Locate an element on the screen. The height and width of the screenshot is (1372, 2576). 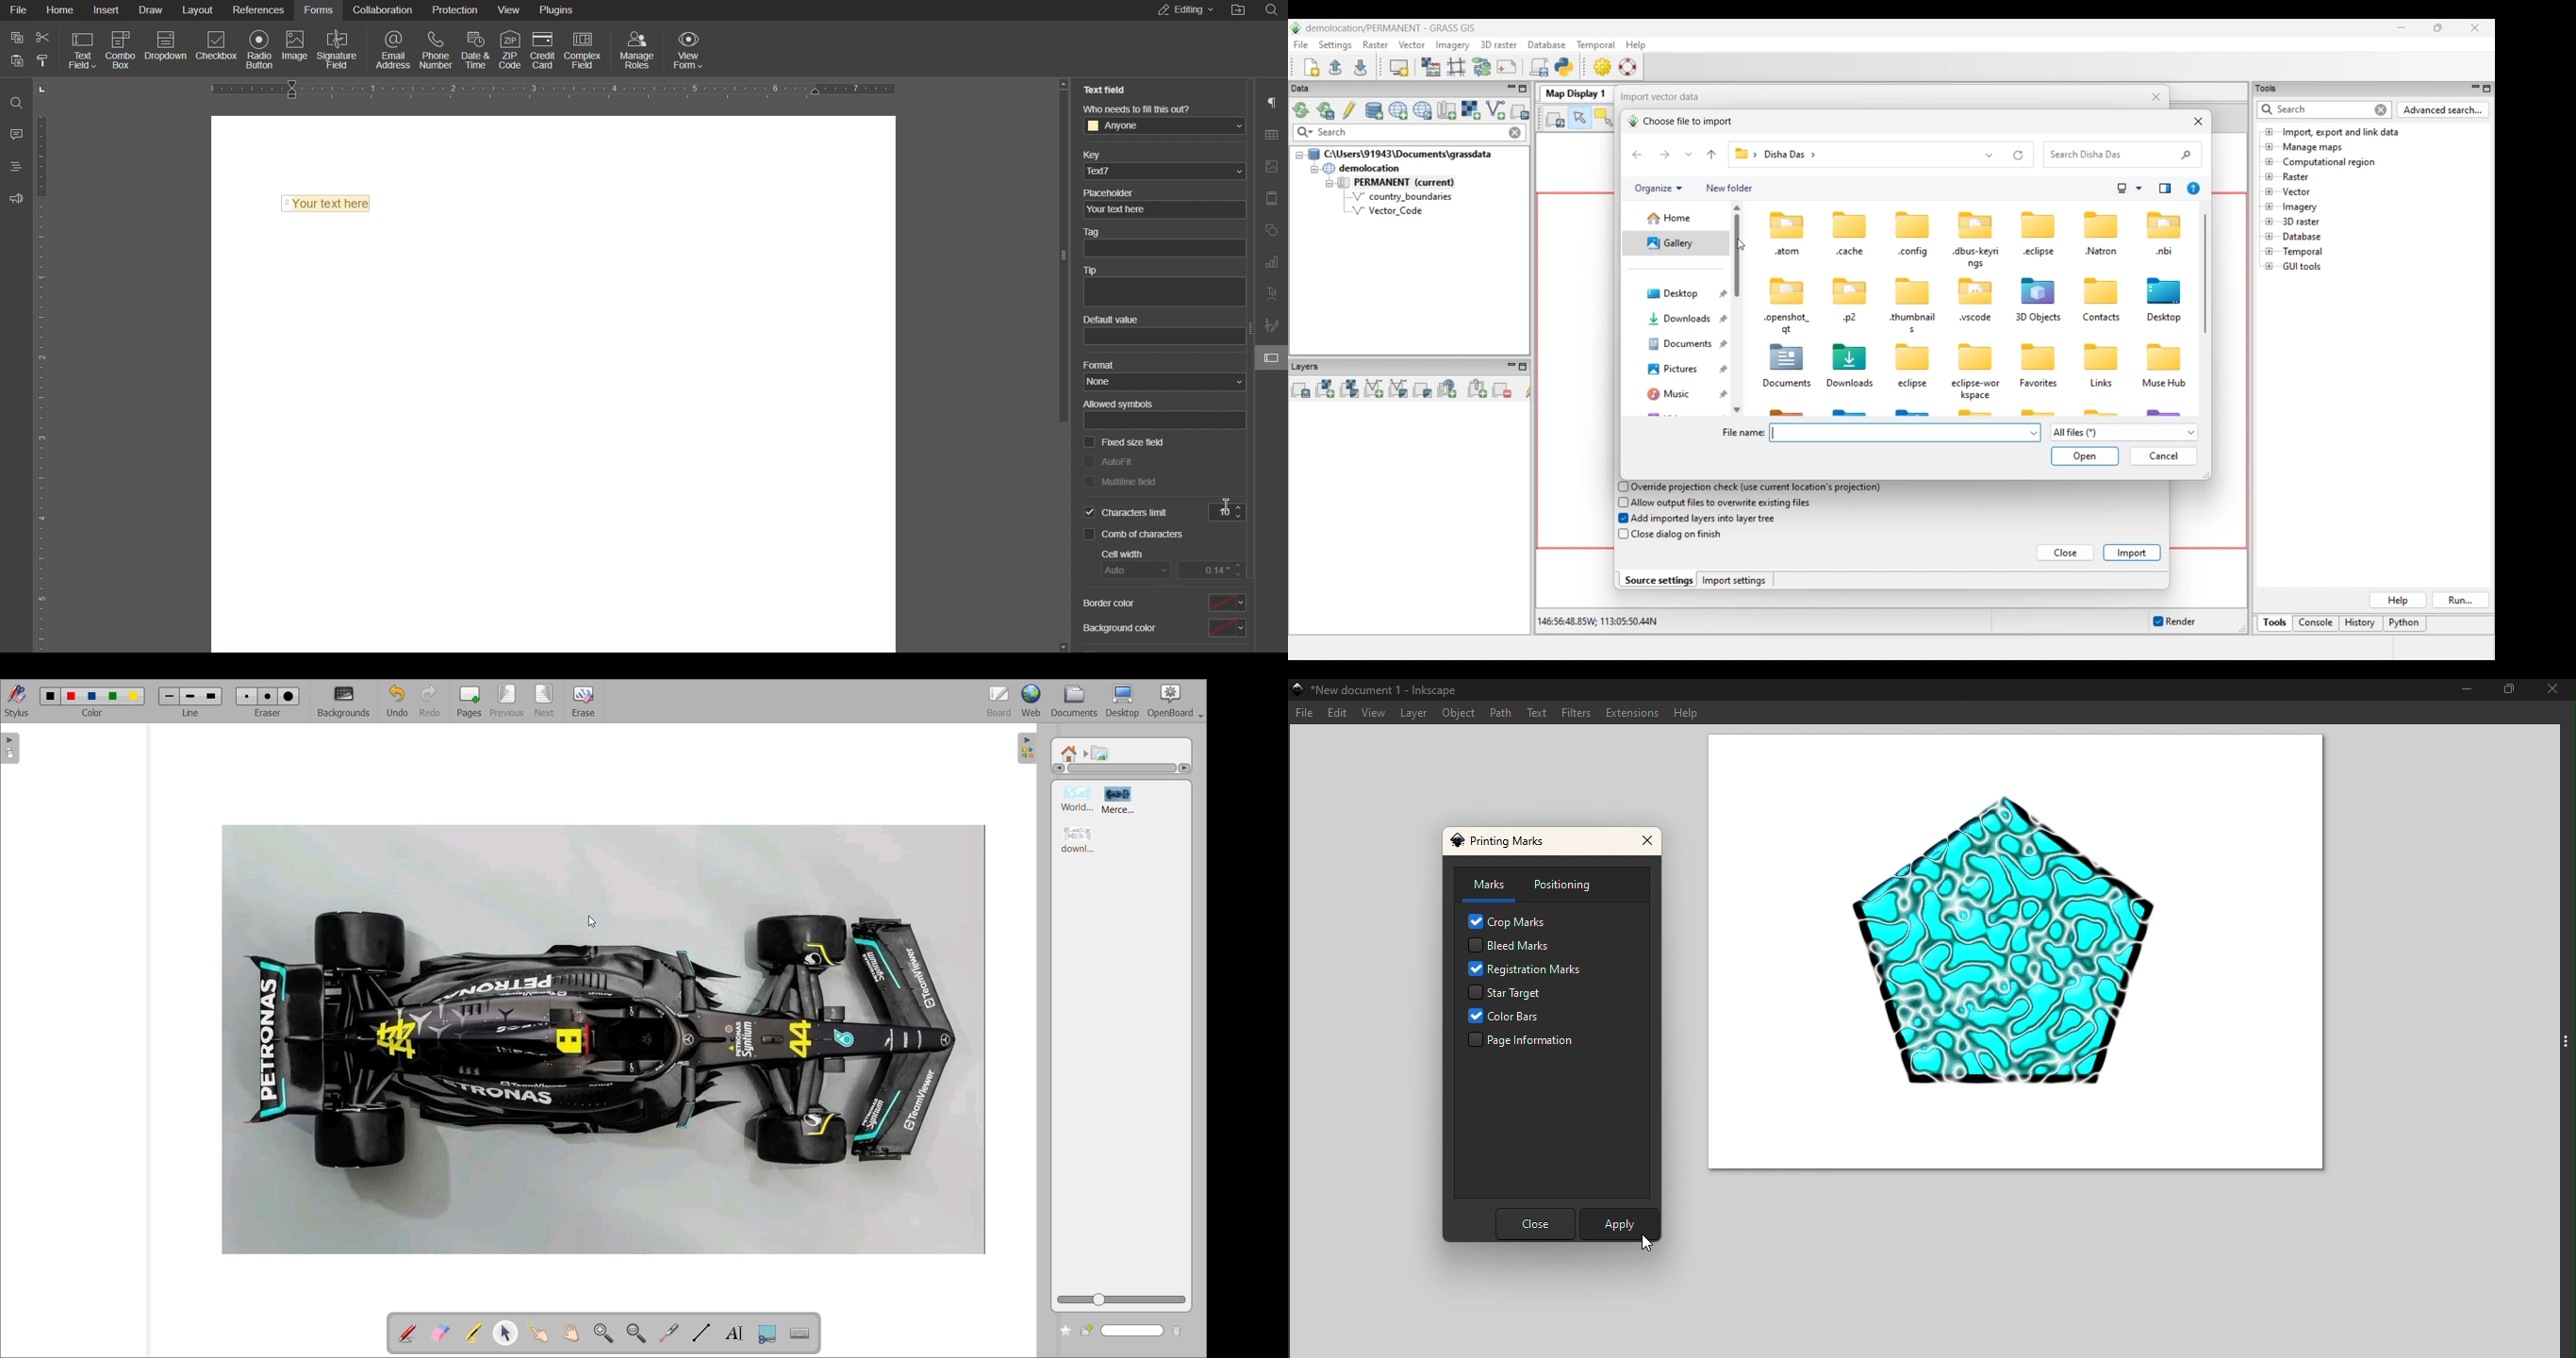
Search is located at coordinates (1275, 10).